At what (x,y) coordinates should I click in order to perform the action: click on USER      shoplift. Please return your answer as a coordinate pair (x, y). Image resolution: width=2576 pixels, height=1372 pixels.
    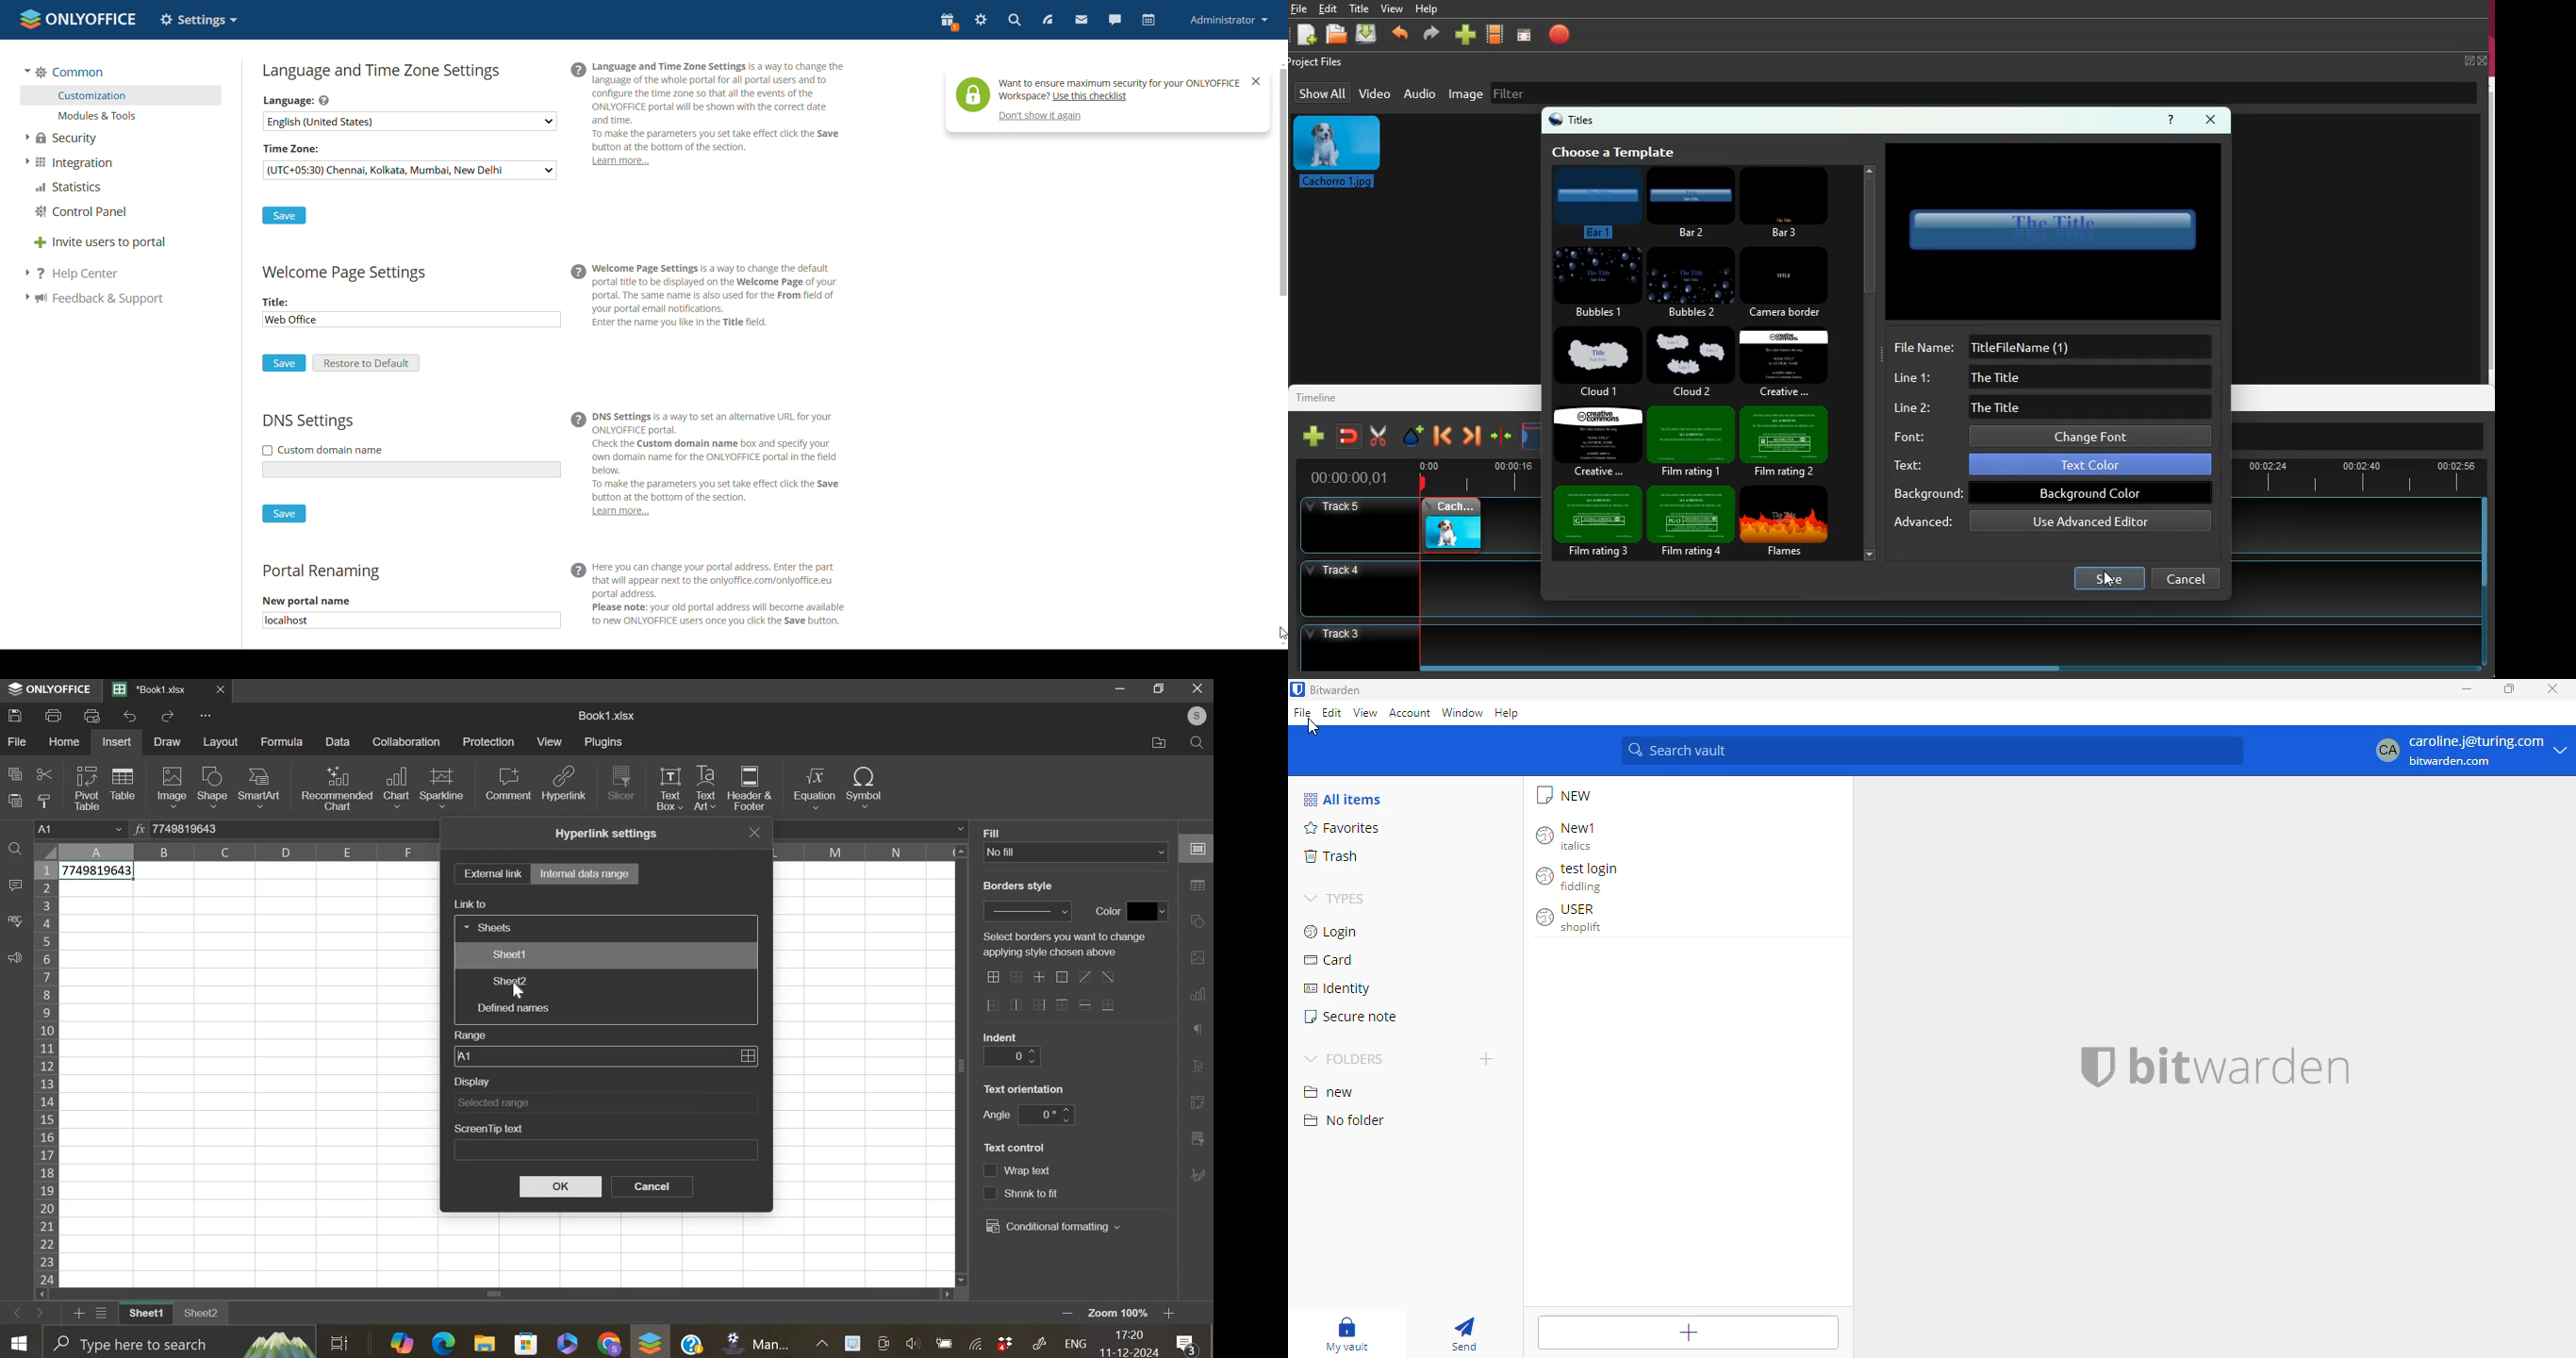
    Looking at the image, I should click on (1572, 919).